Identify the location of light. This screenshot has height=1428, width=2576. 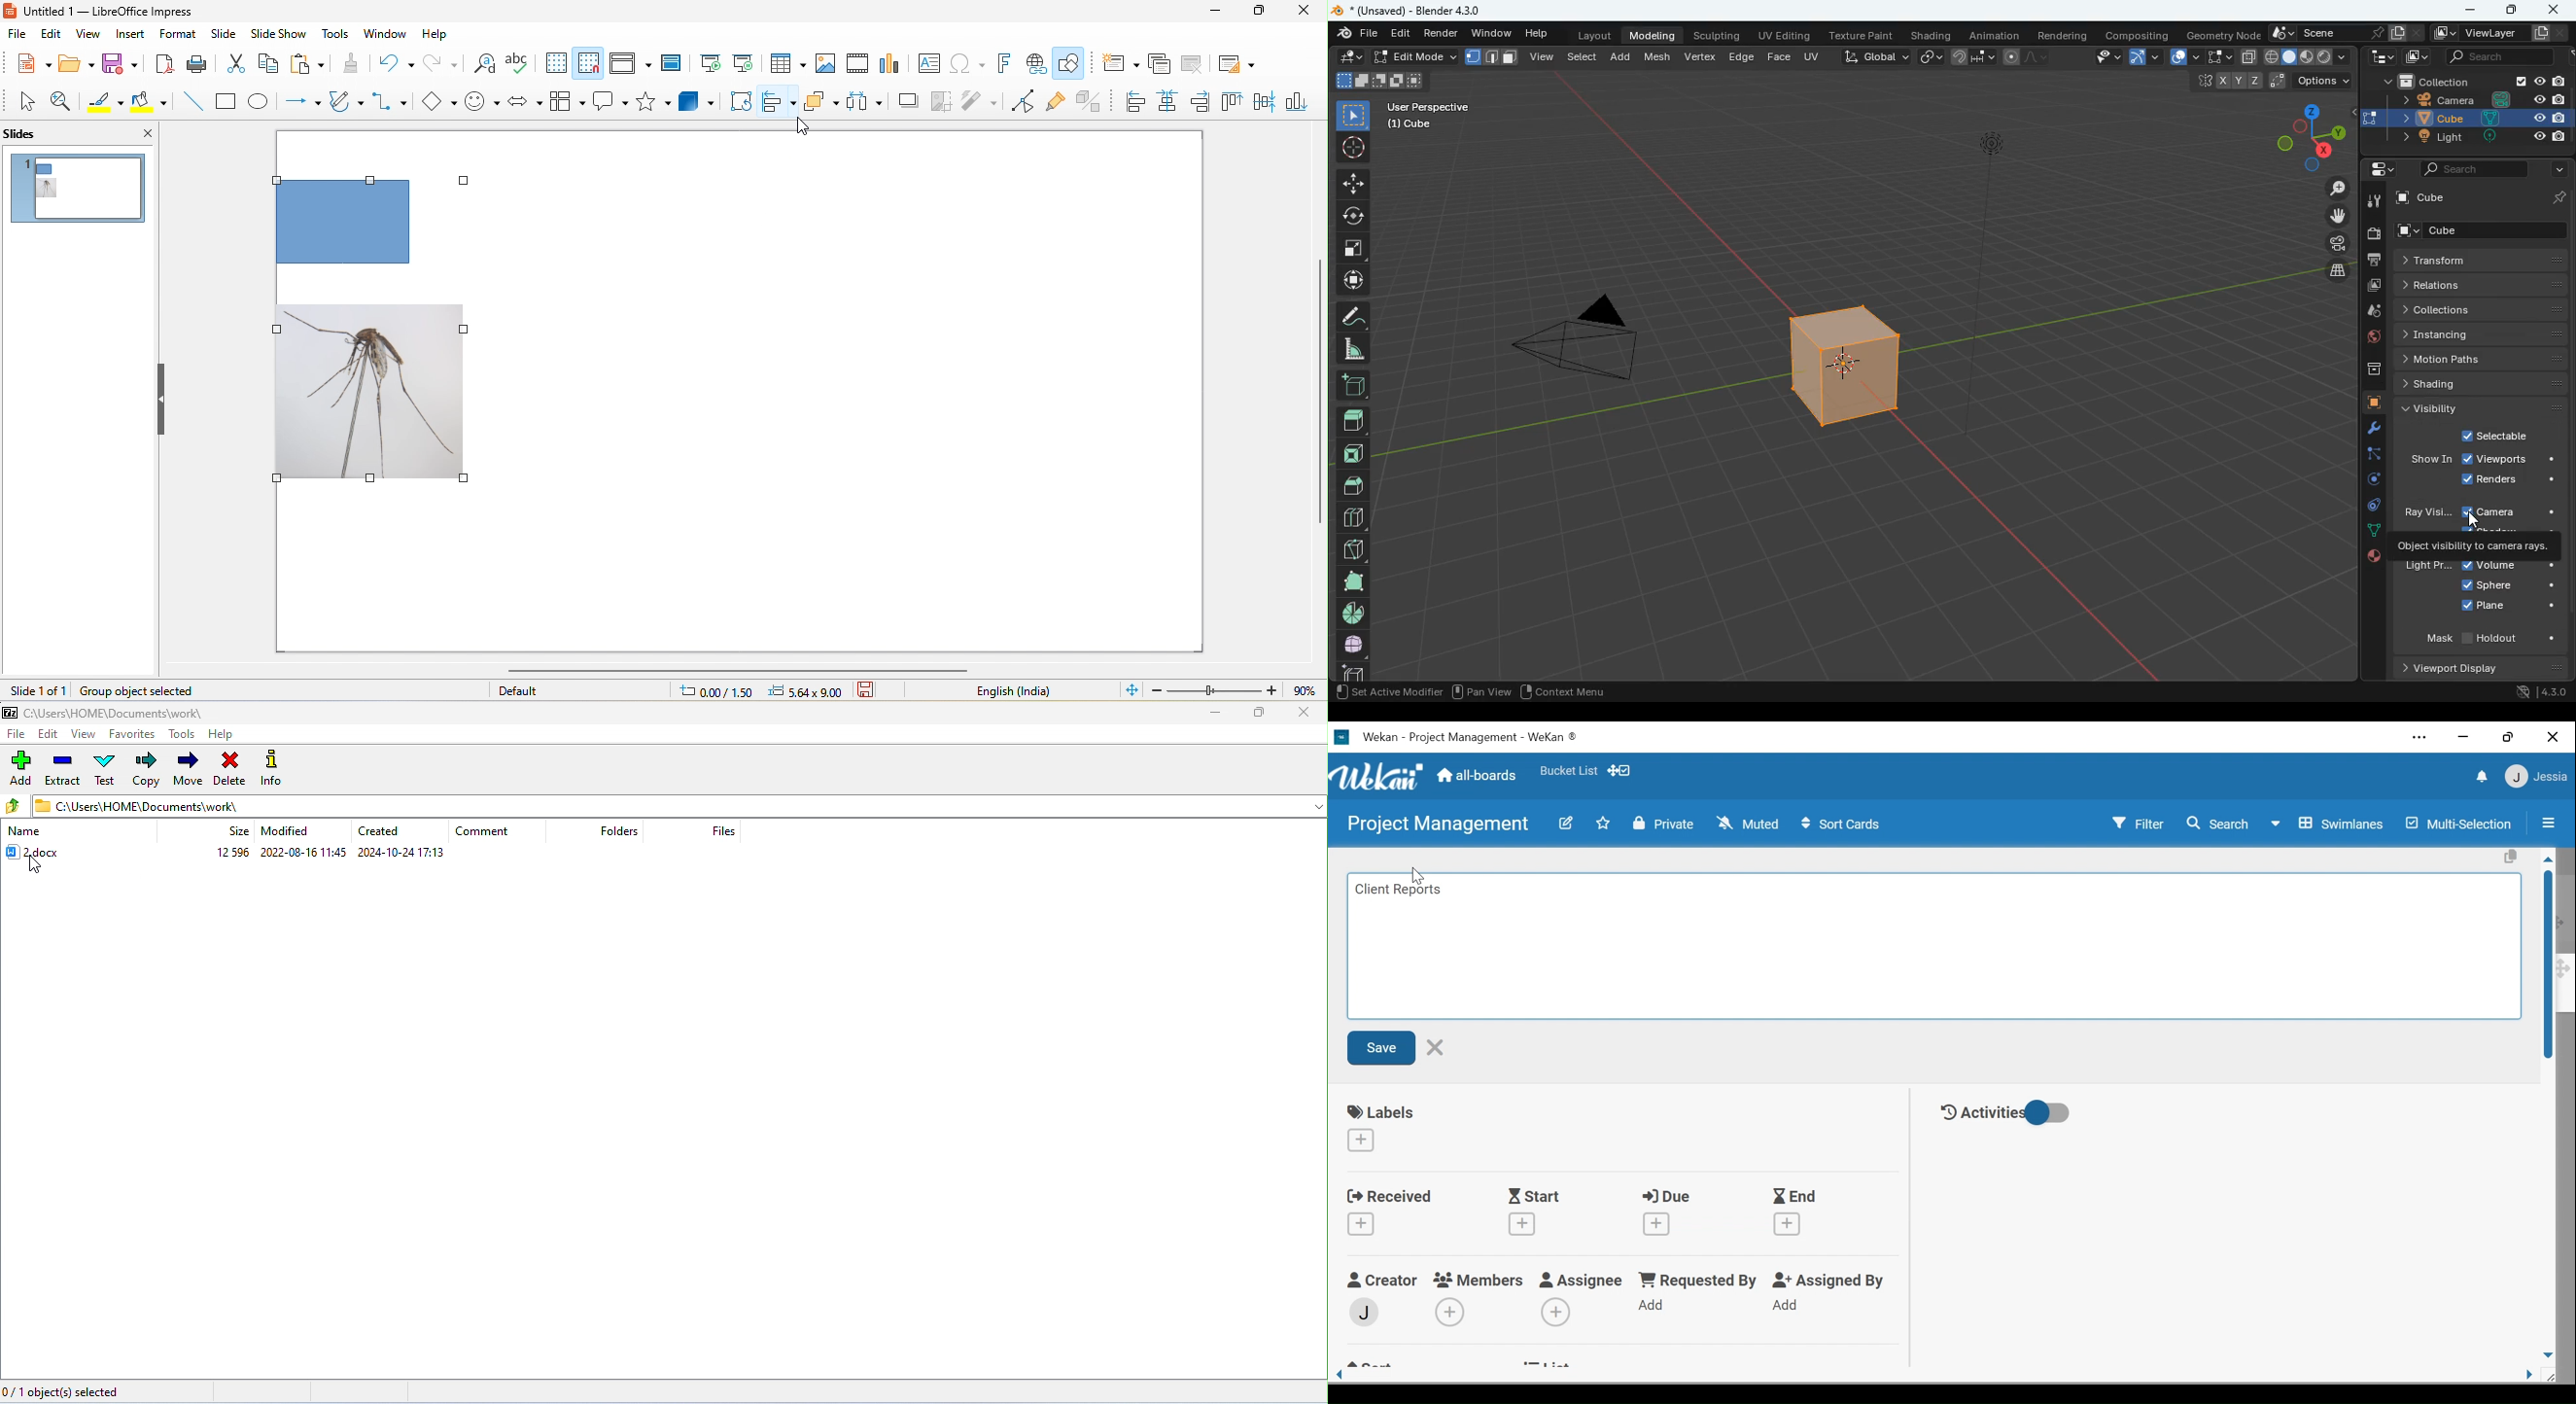
(2478, 137).